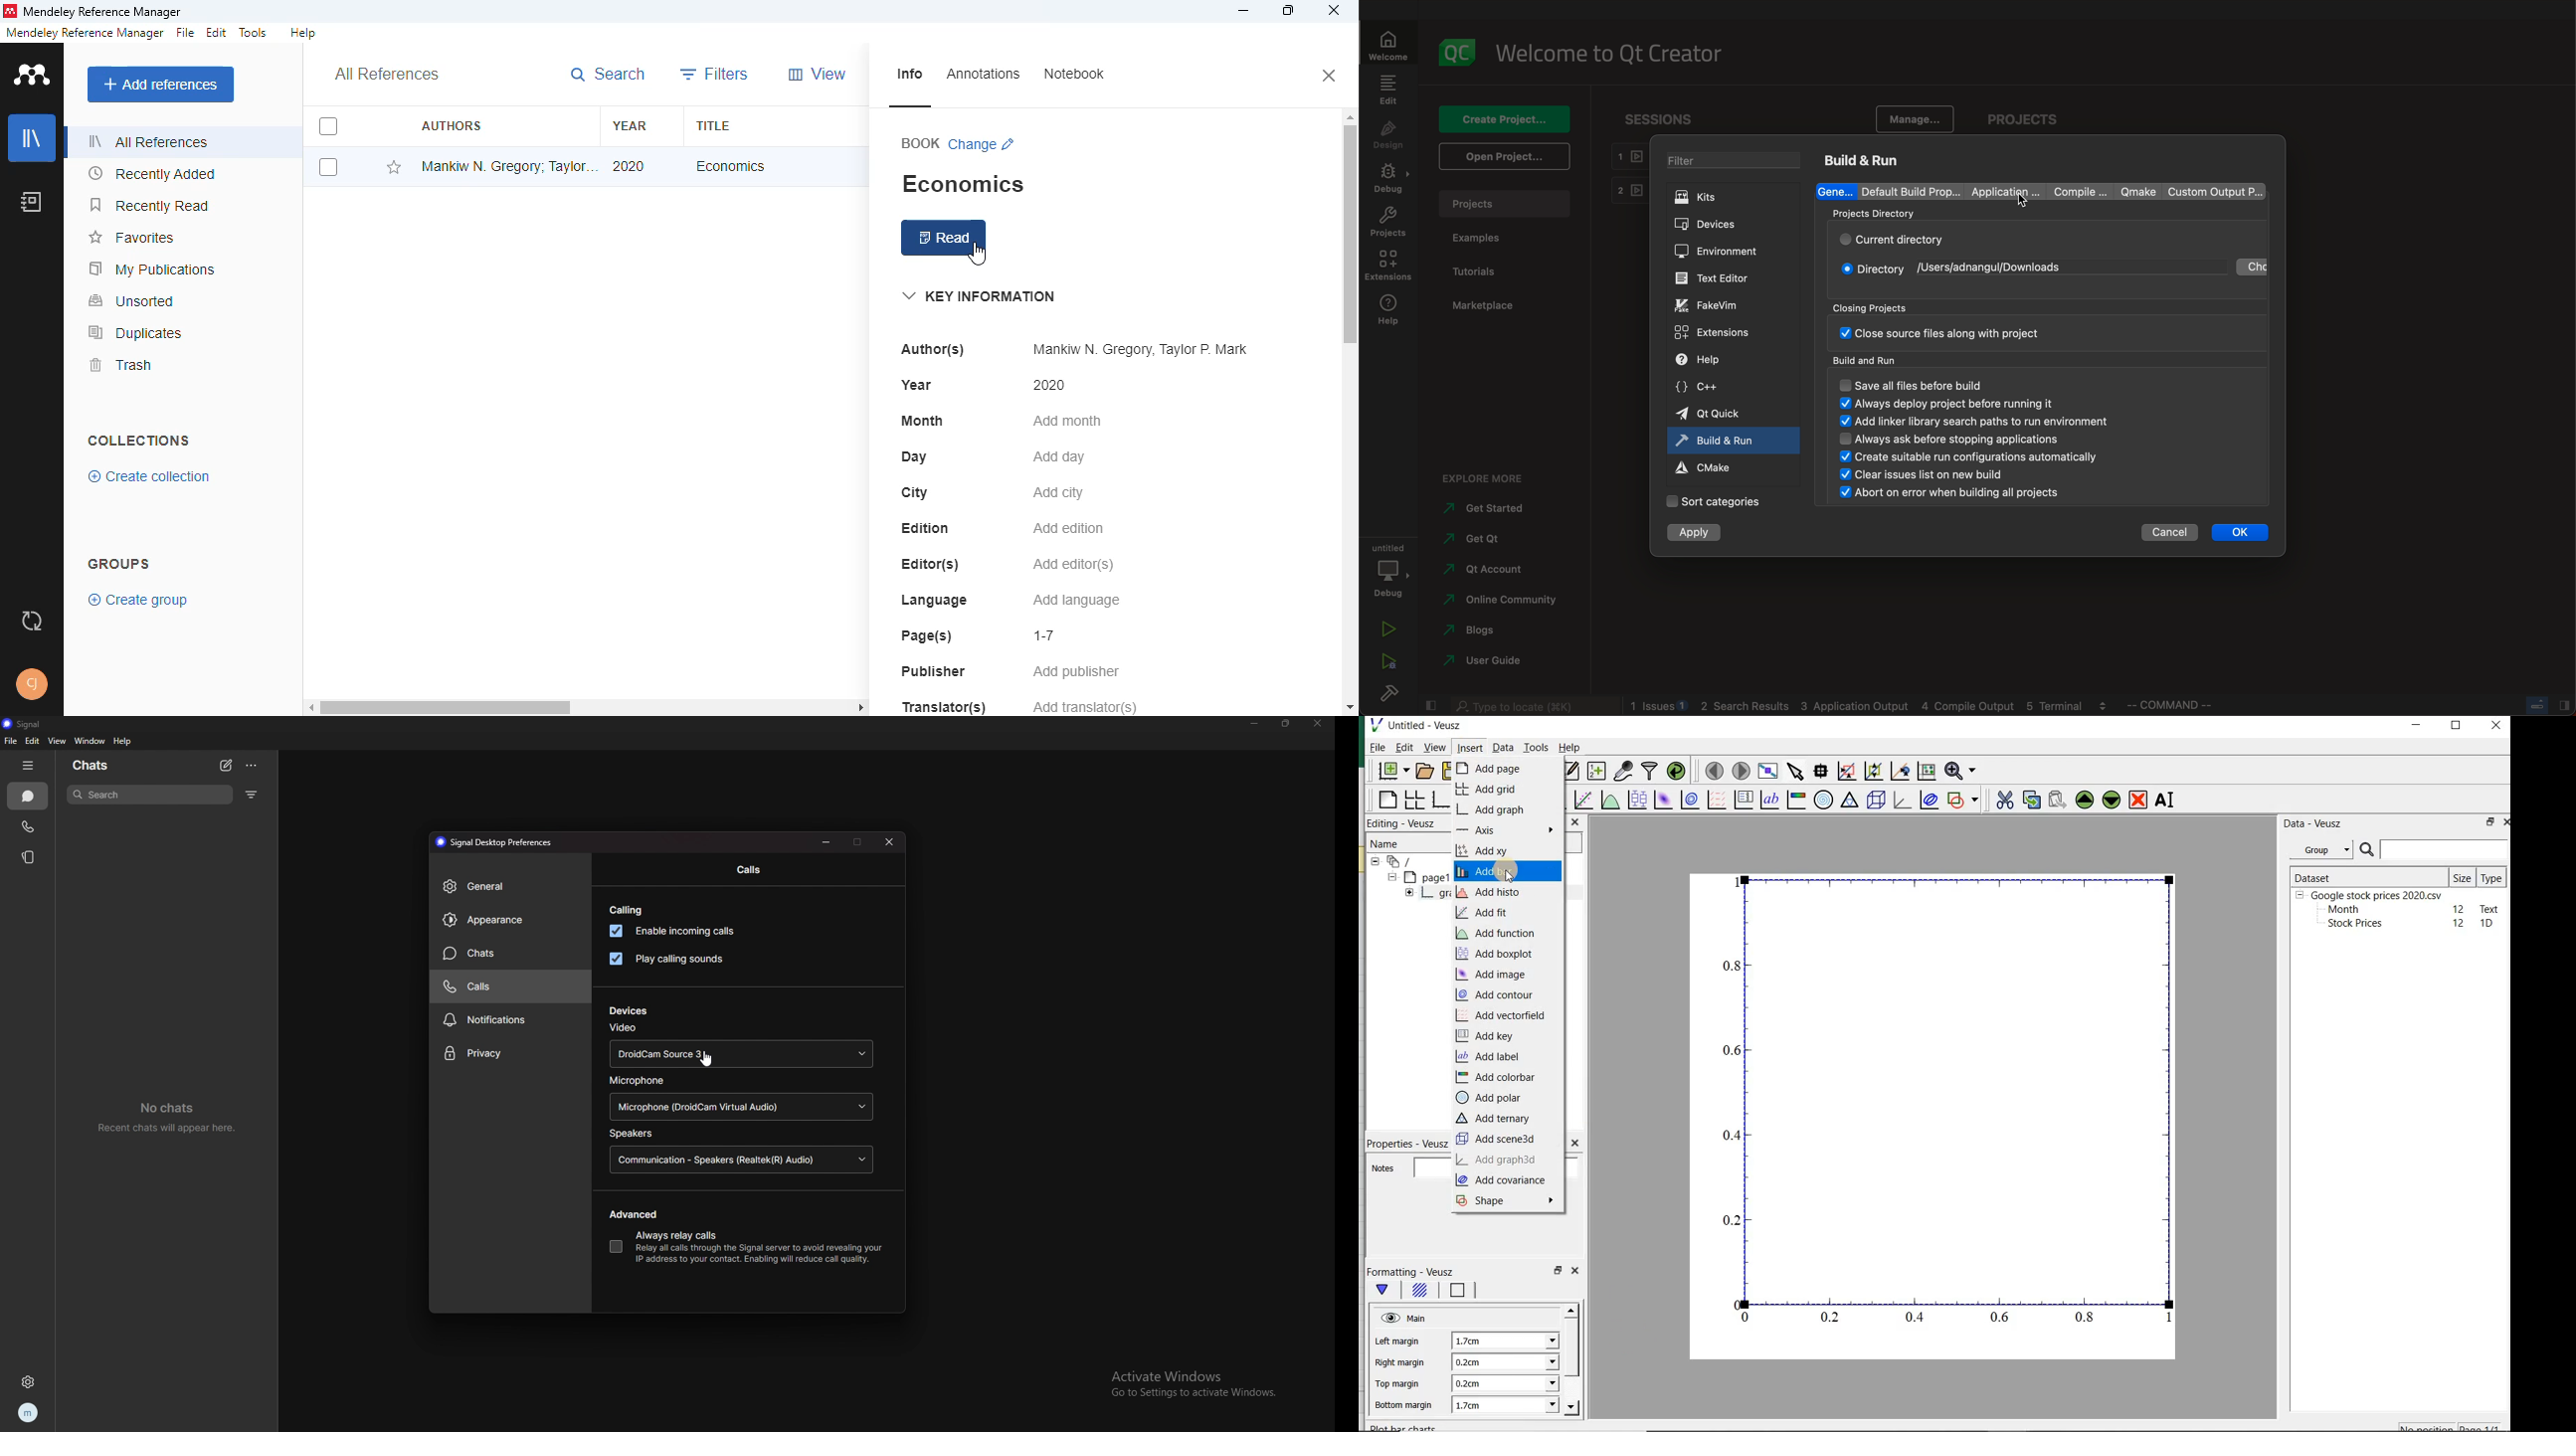 Image resolution: width=2576 pixels, height=1456 pixels. Describe the element at coordinates (1623, 772) in the screenshot. I see `capture remote data` at that location.